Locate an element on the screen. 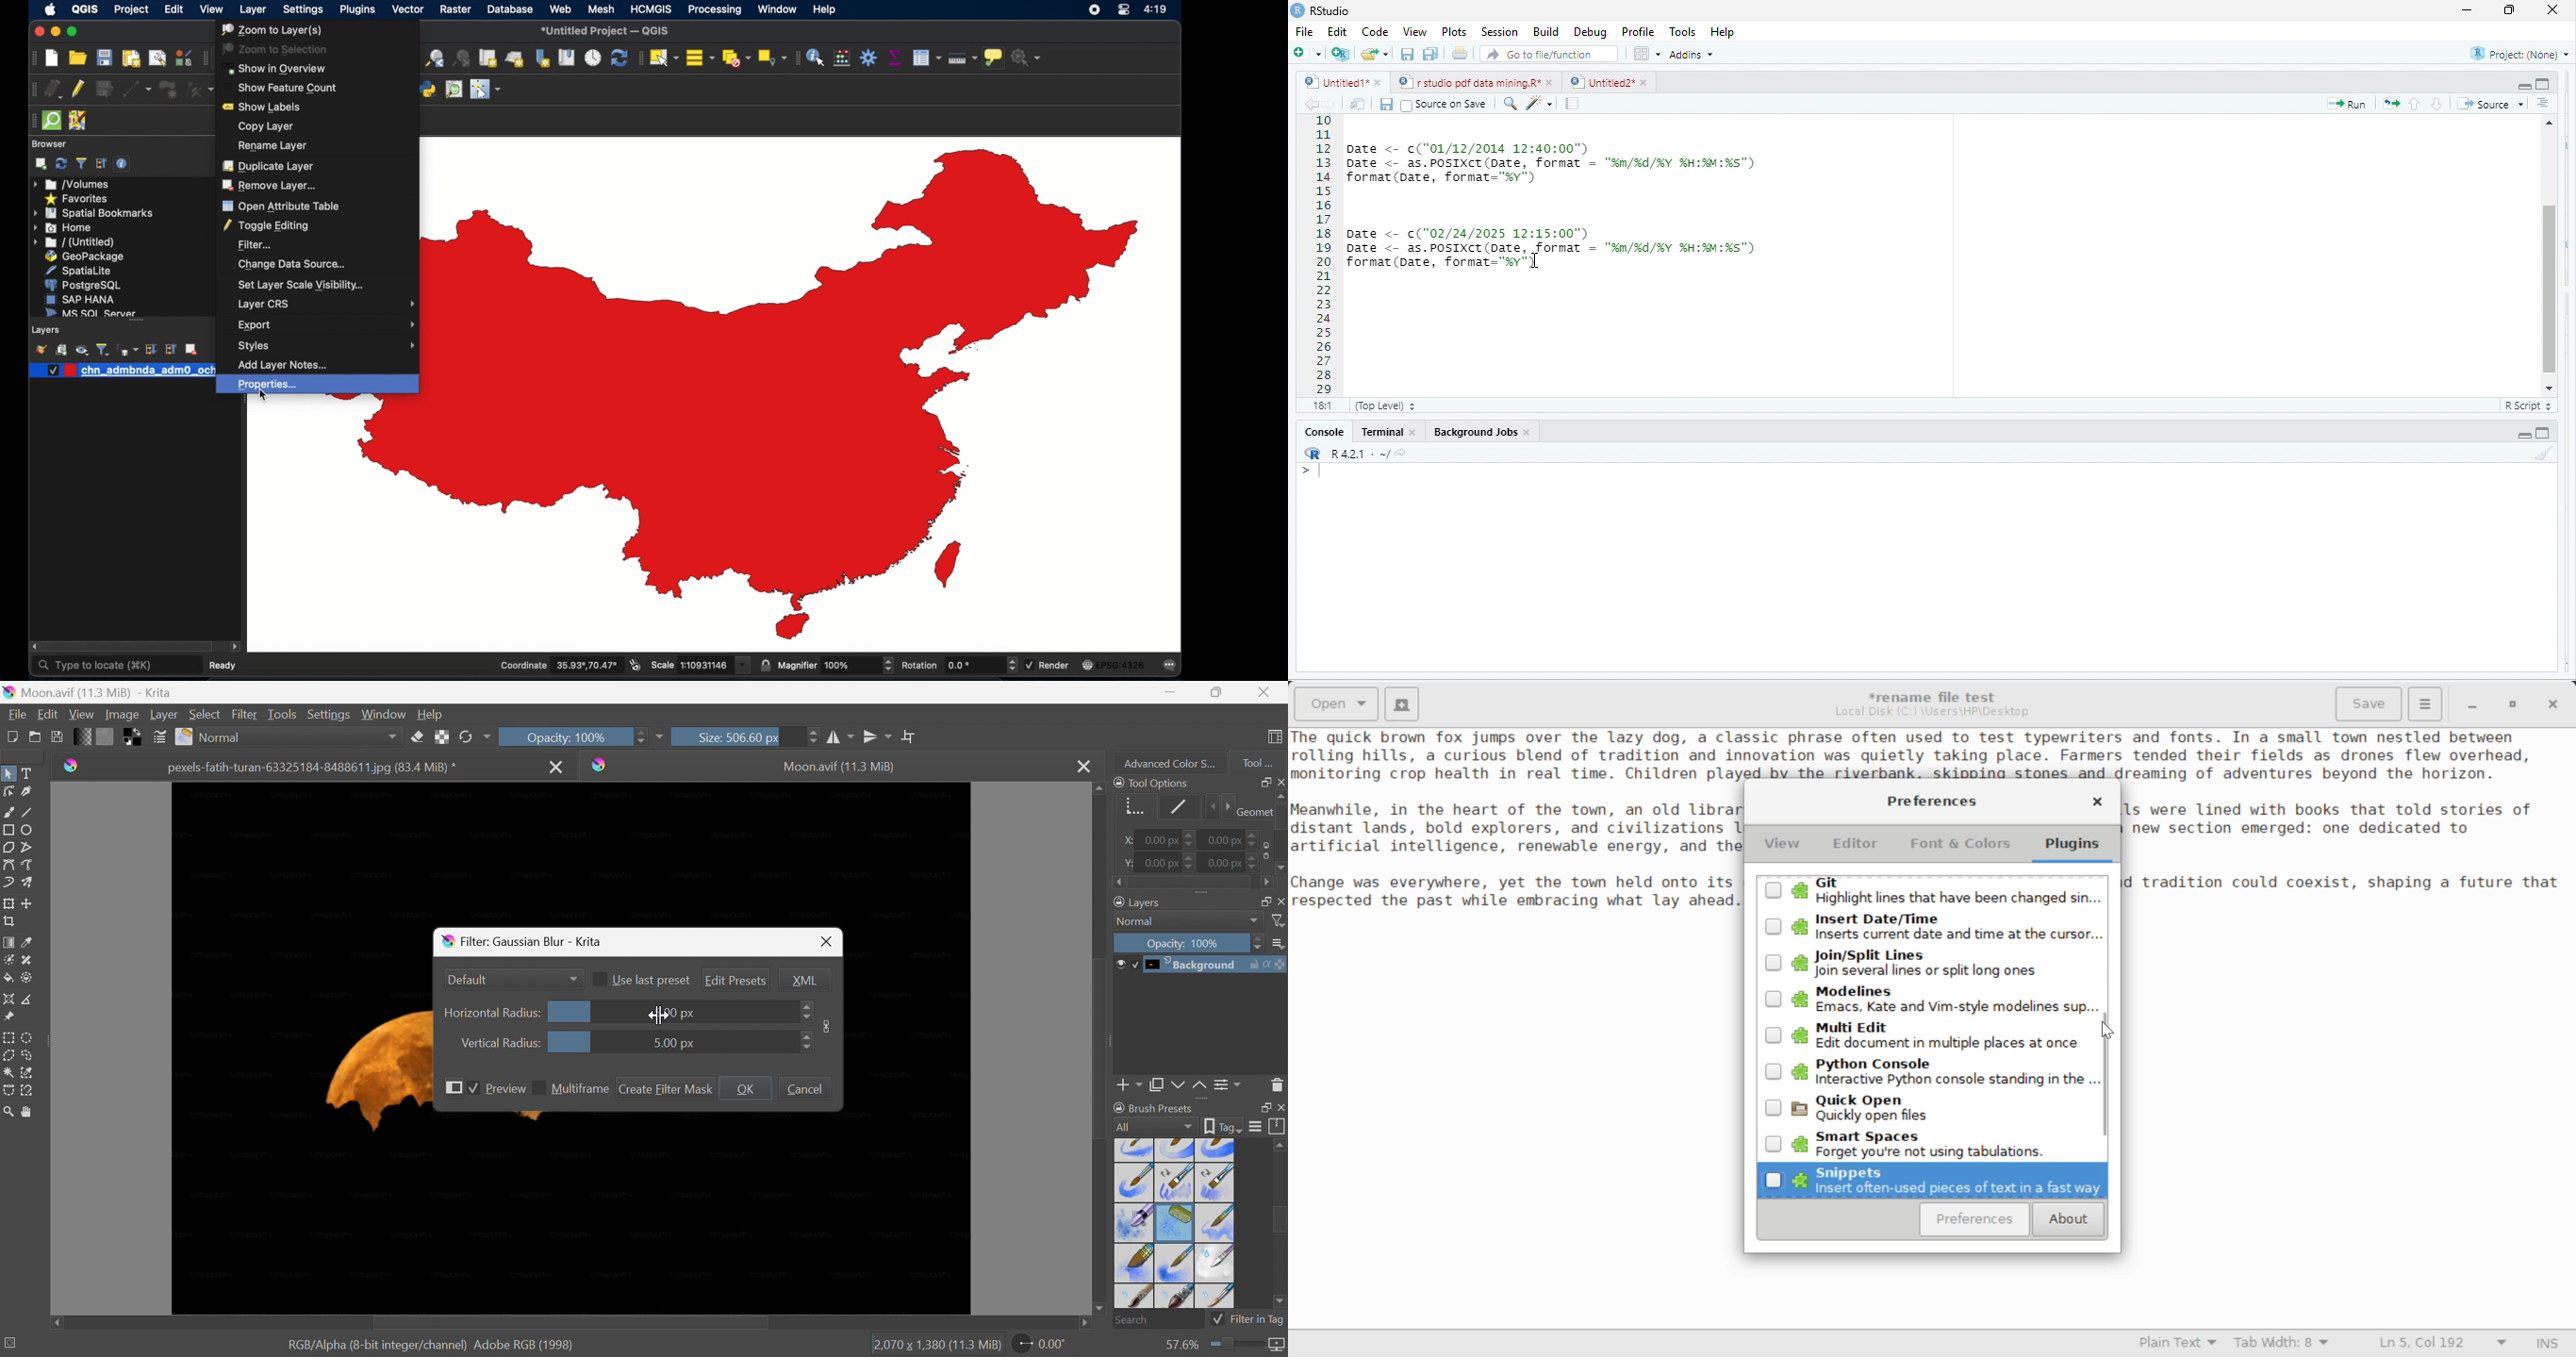 Image resolution: width=2576 pixels, height=1372 pixels. terminal is located at coordinates (1383, 434).